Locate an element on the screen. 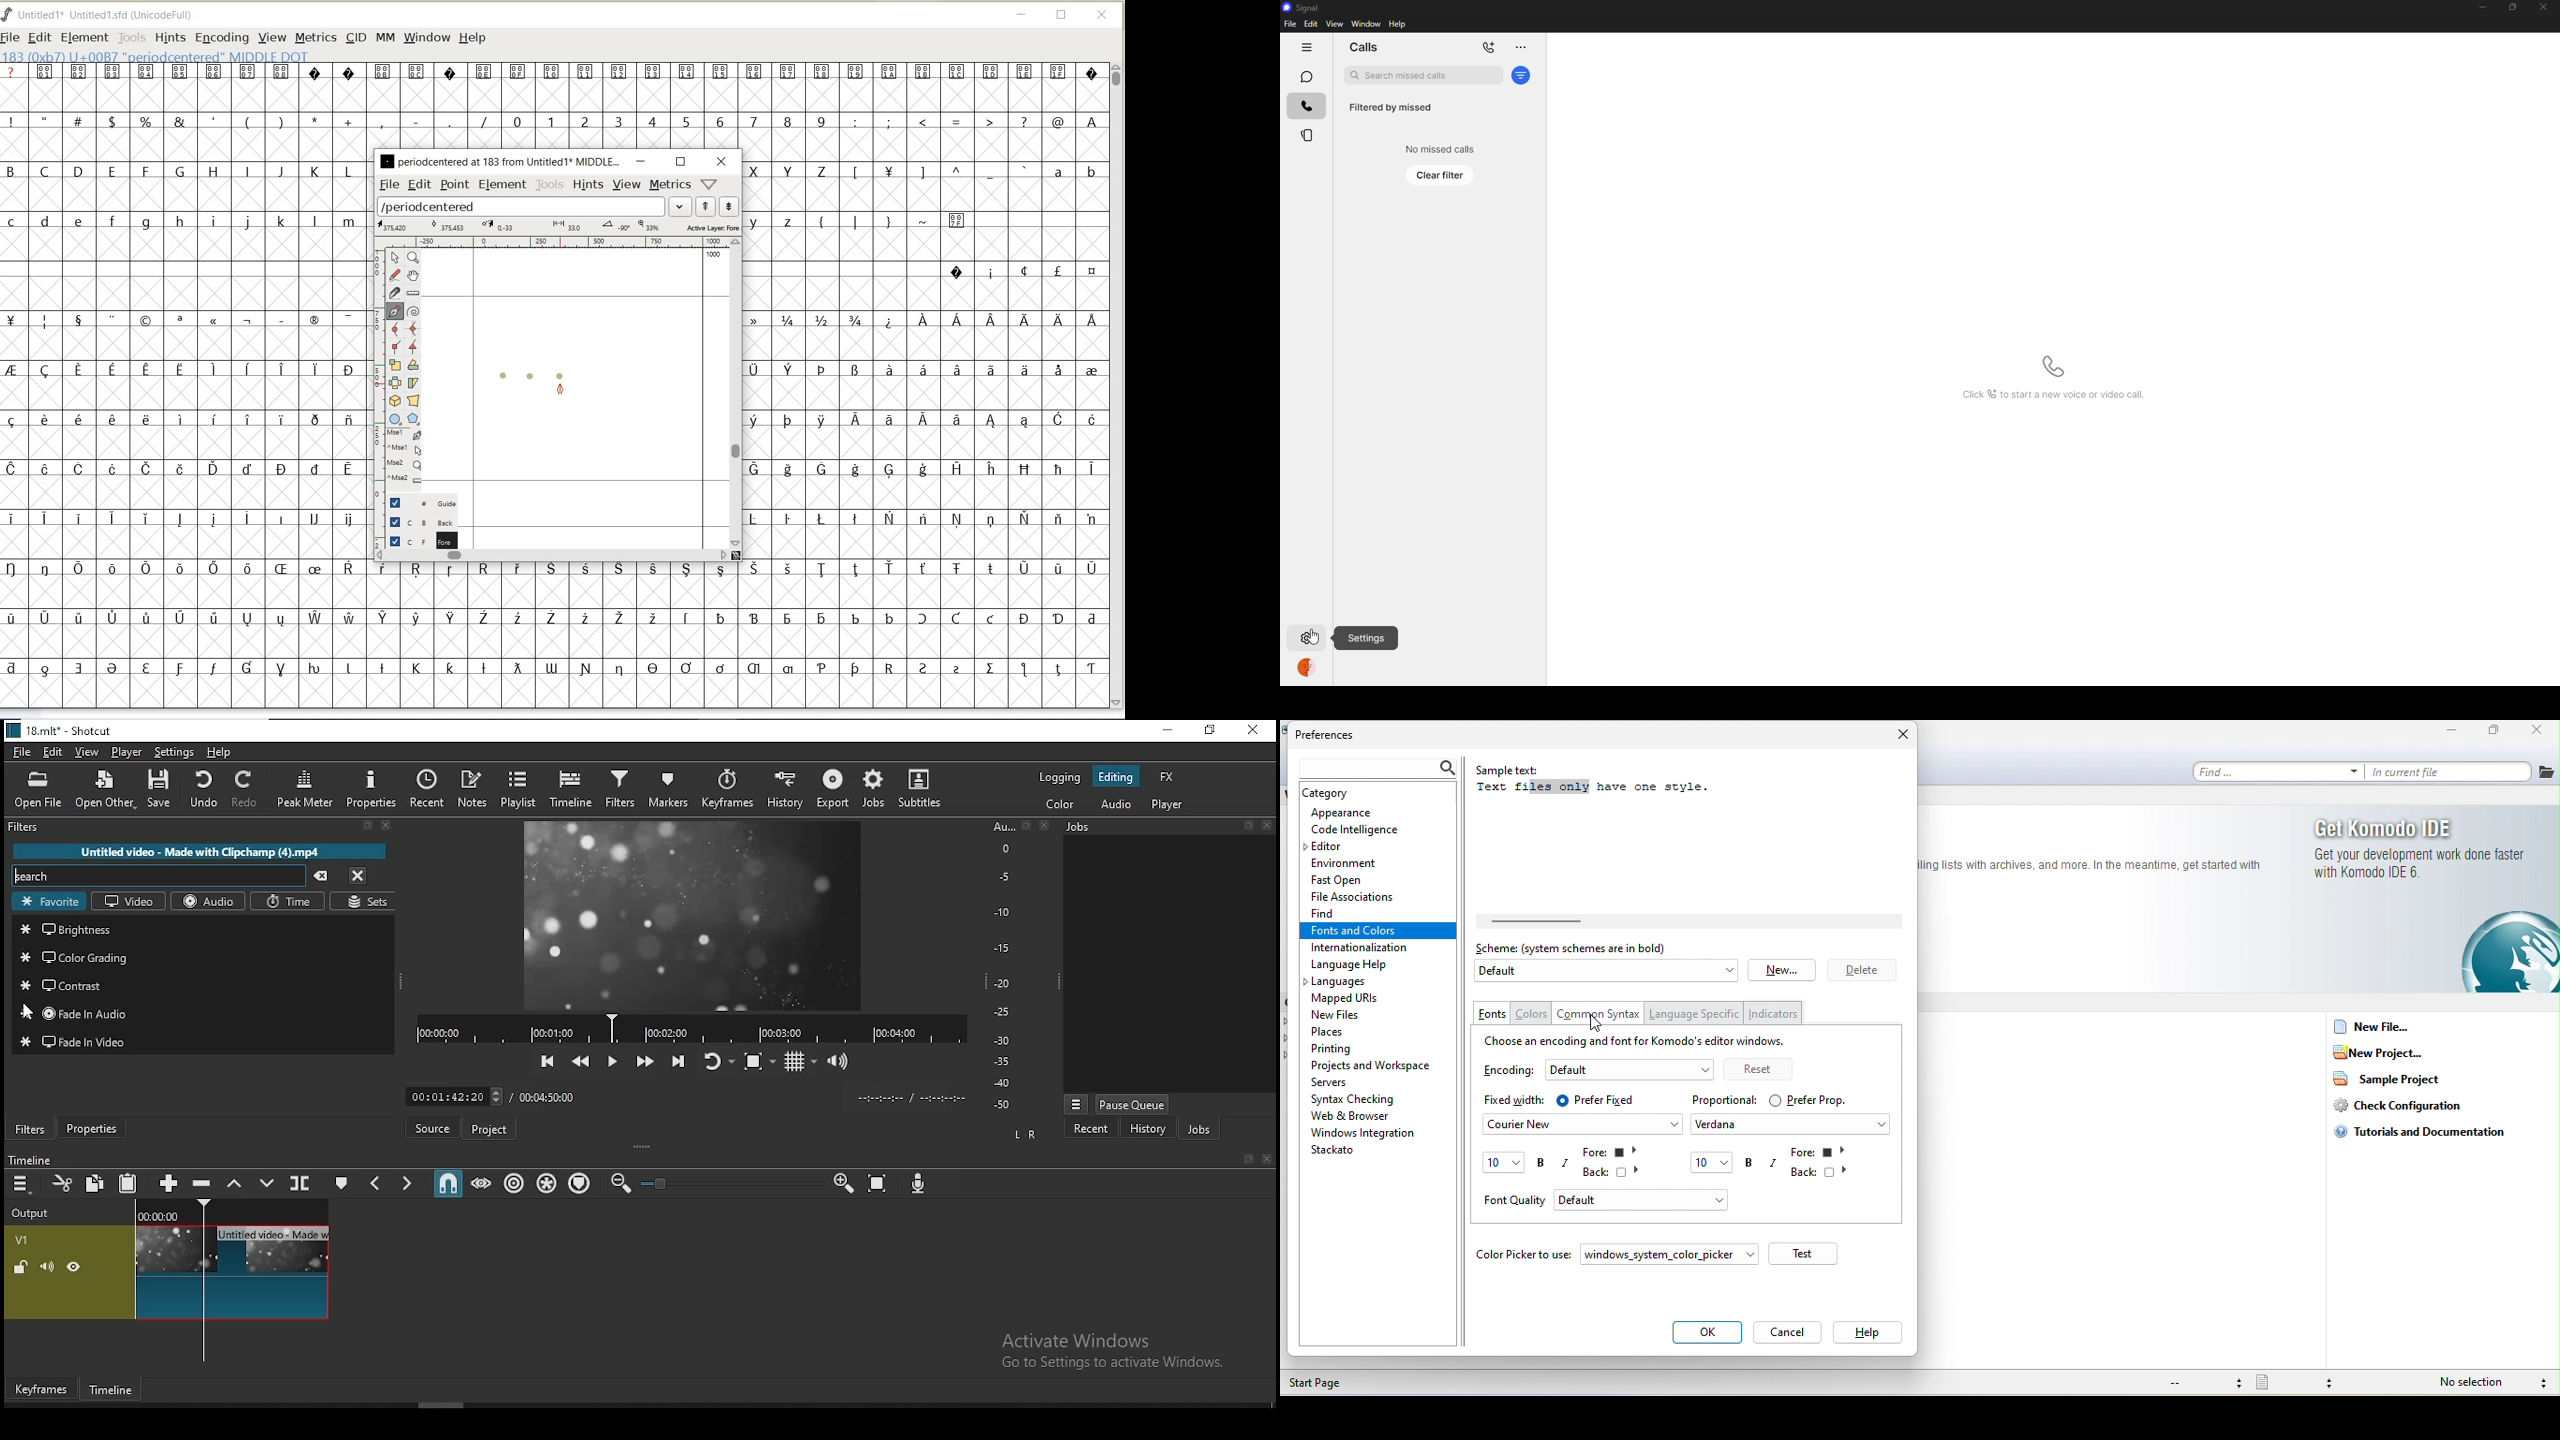 This screenshot has height=1456, width=2576. close is located at coordinates (2546, 8).